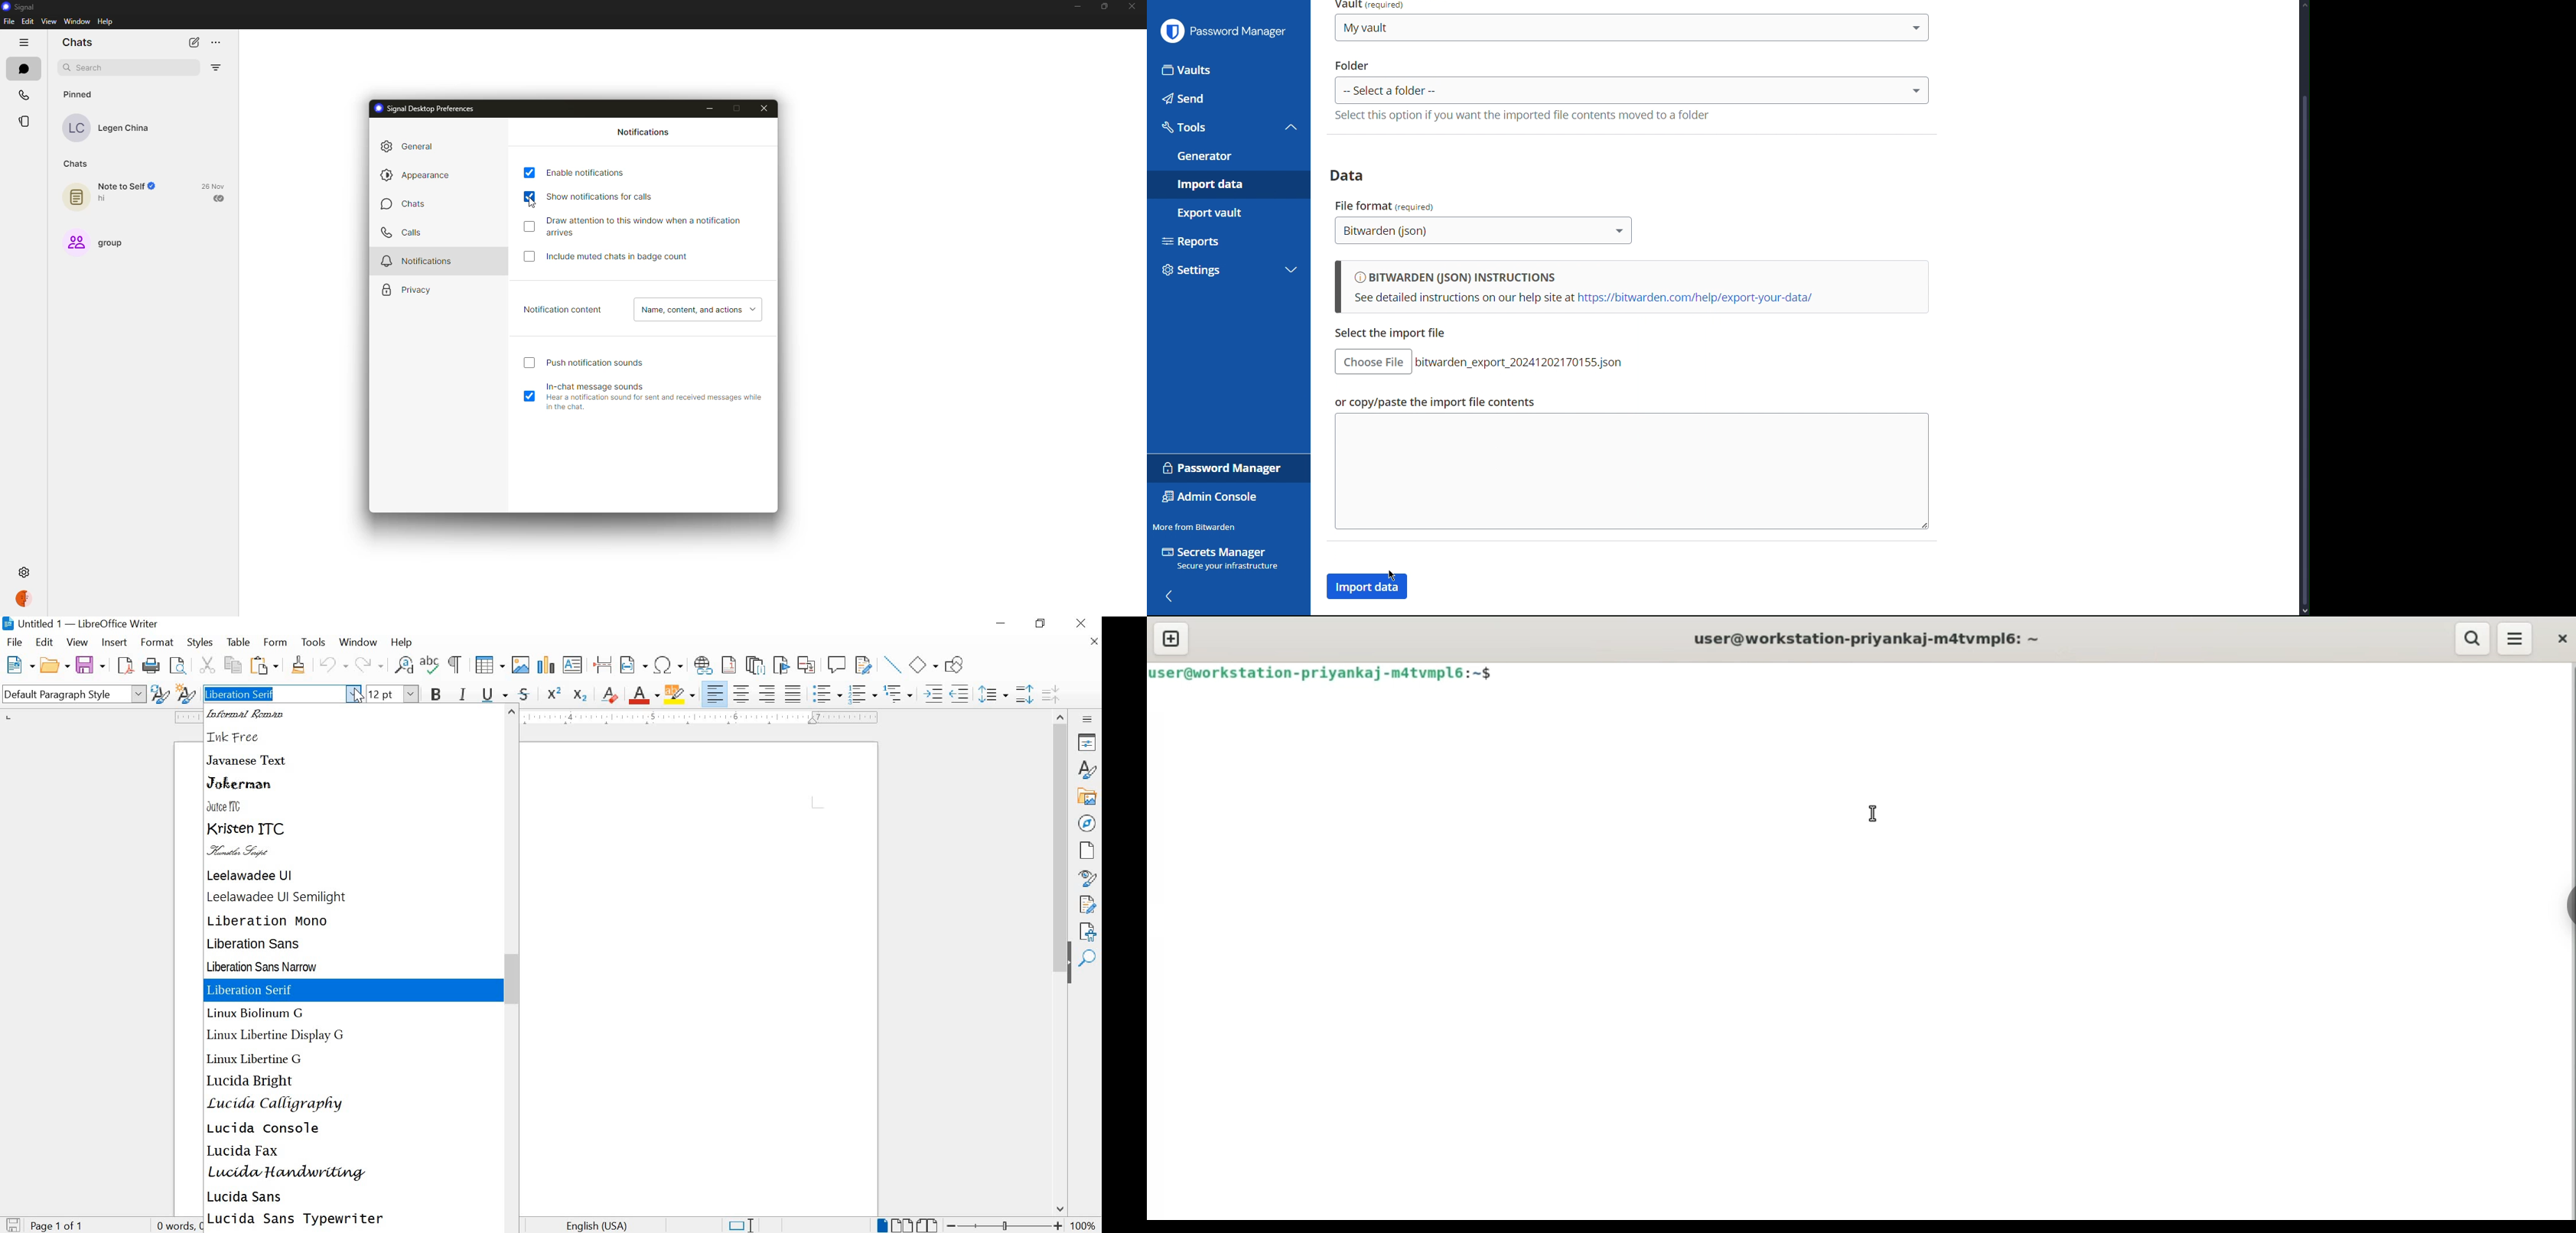 Image resolution: width=2576 pixels, height=1260 pixels. I want to click on settings, so click(23, 572).